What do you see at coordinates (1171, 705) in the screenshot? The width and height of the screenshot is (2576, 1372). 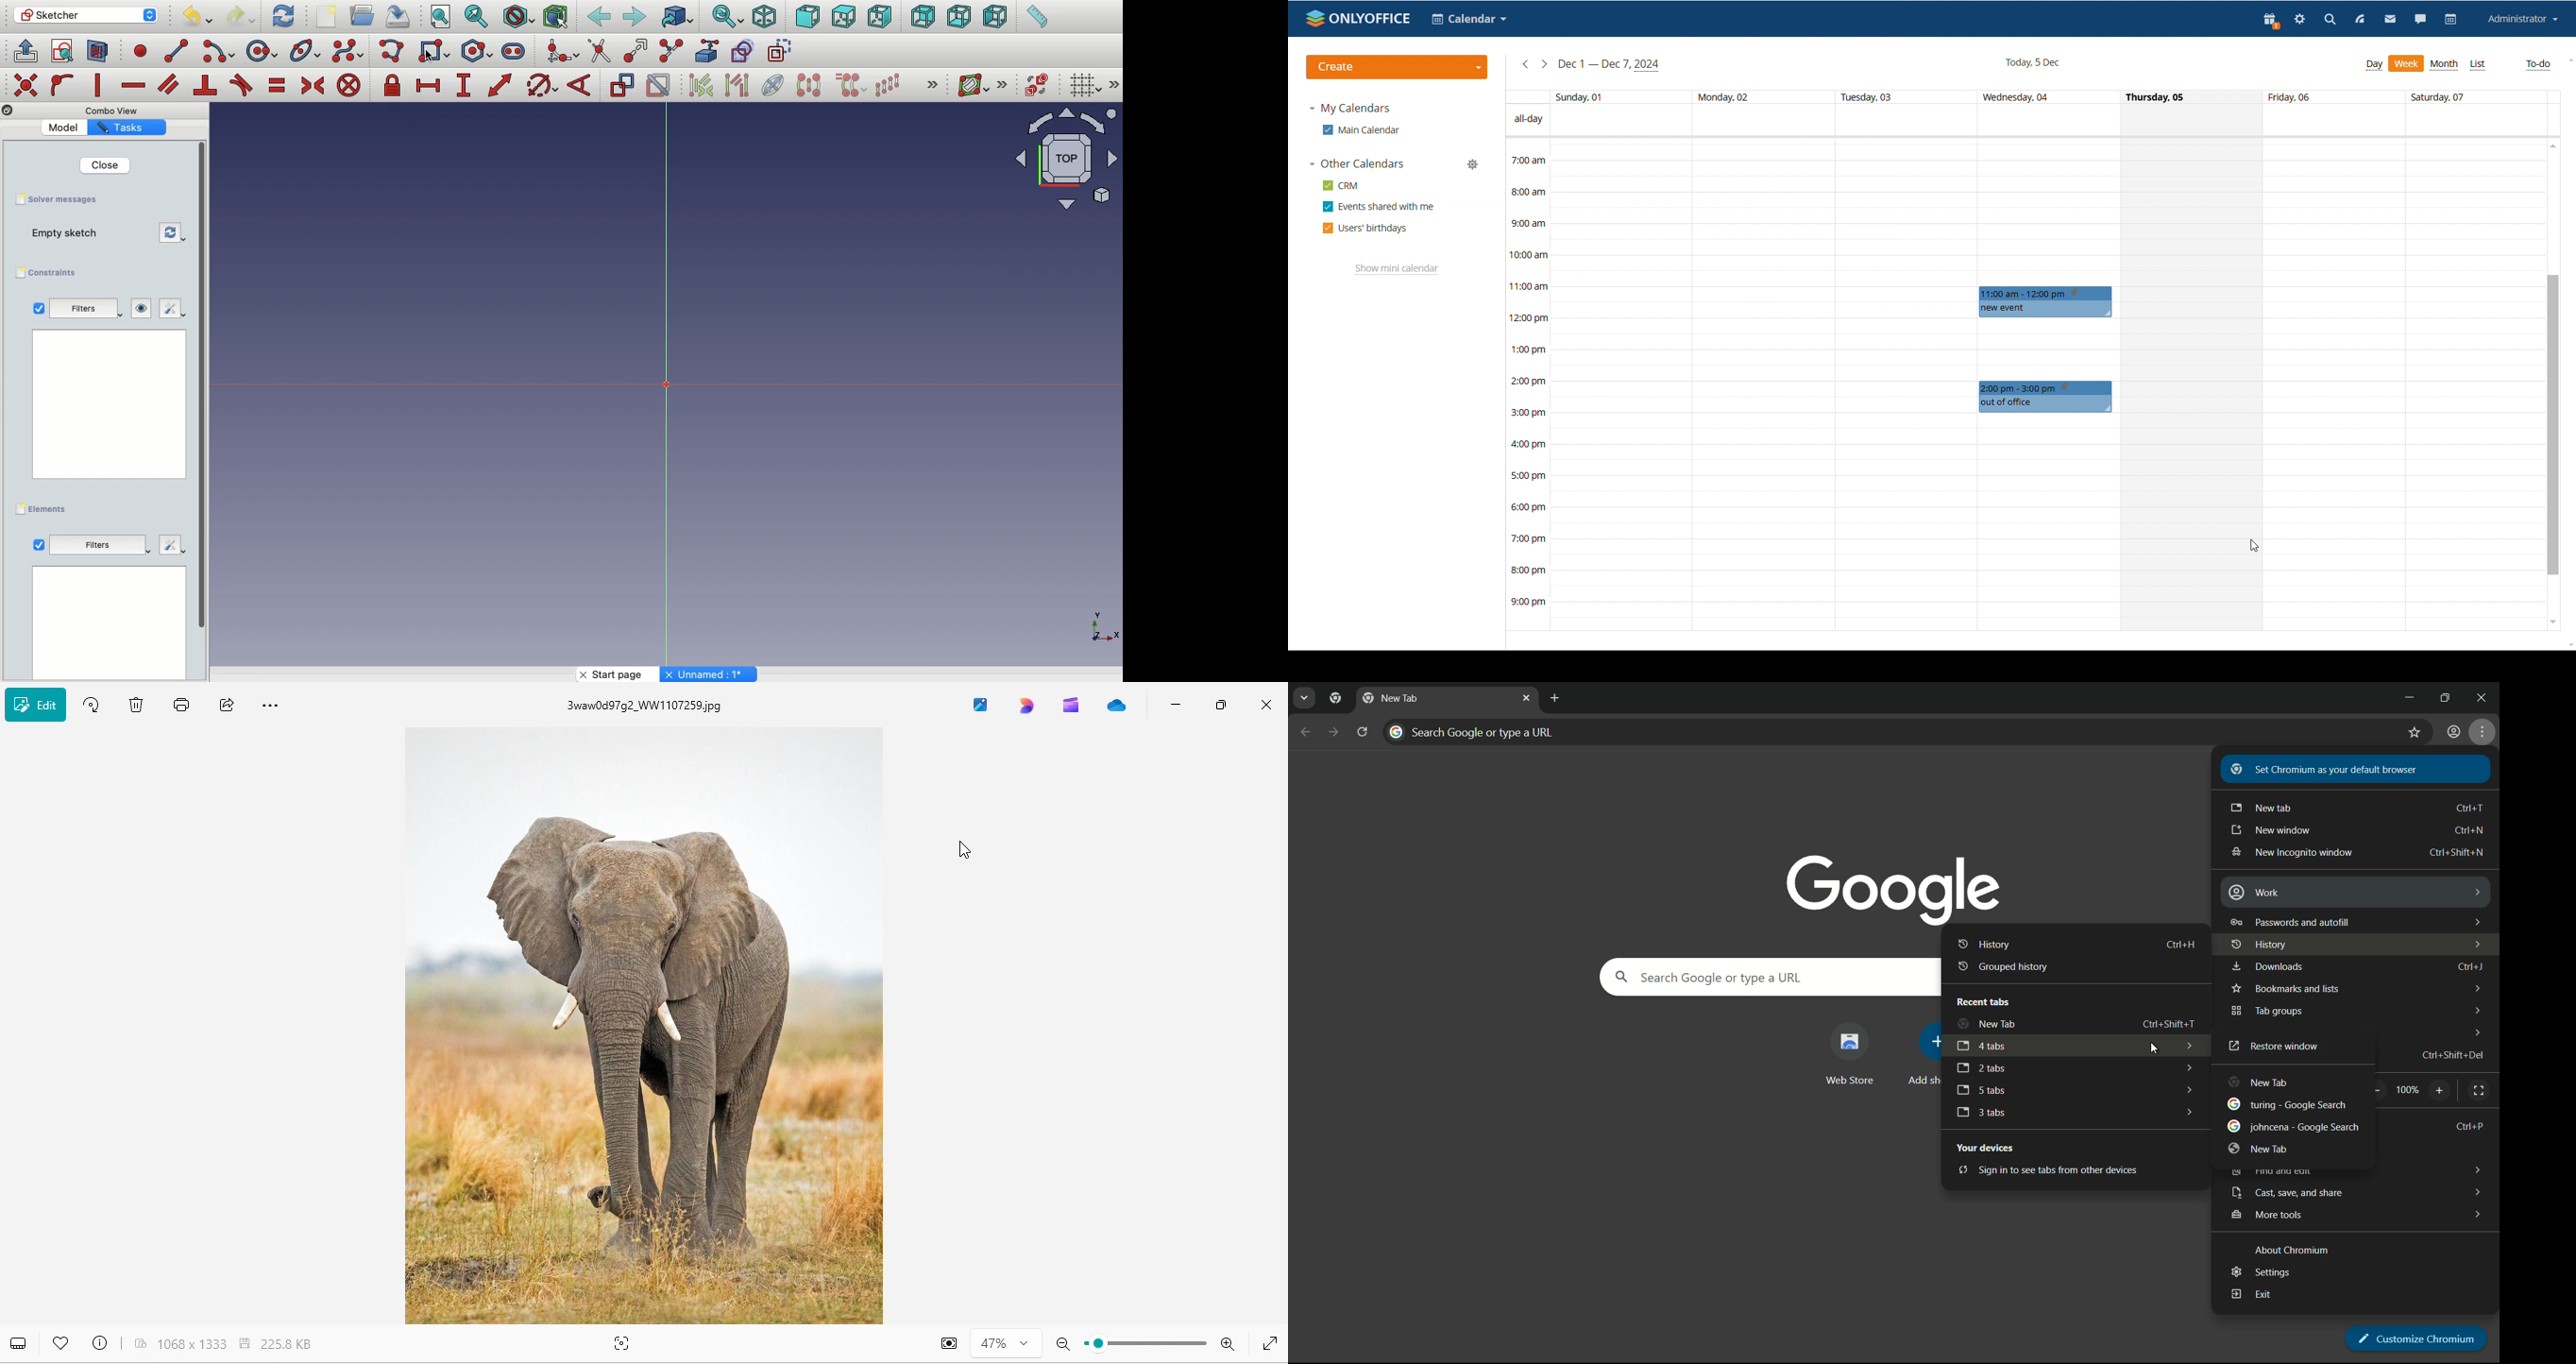 I see `minimize` at bounding box center [1171, 705].